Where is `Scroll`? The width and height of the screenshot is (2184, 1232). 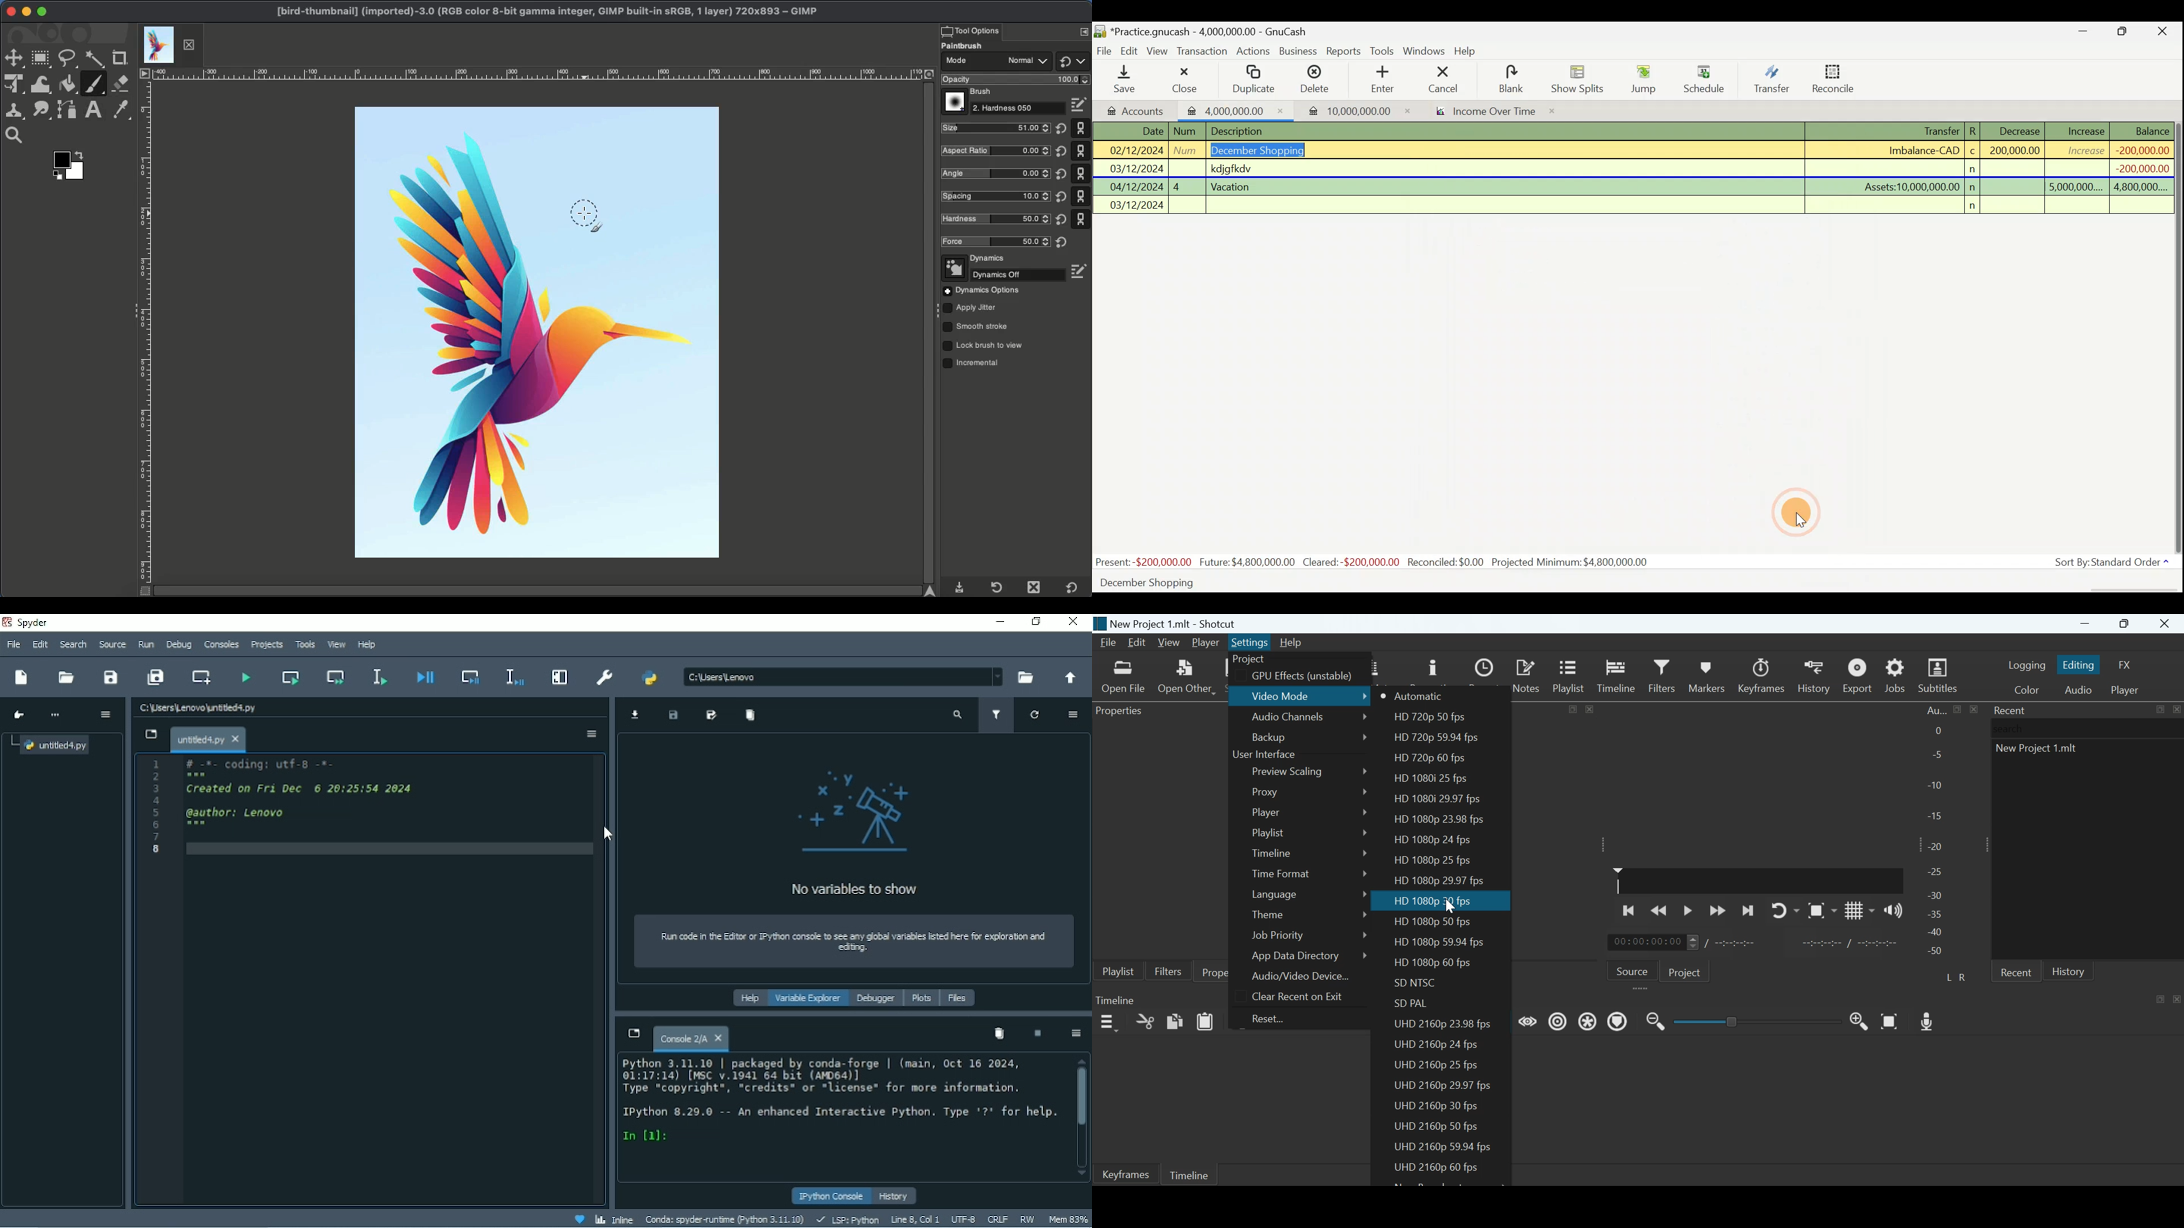 Scroll is located at coordinates (927, 333).